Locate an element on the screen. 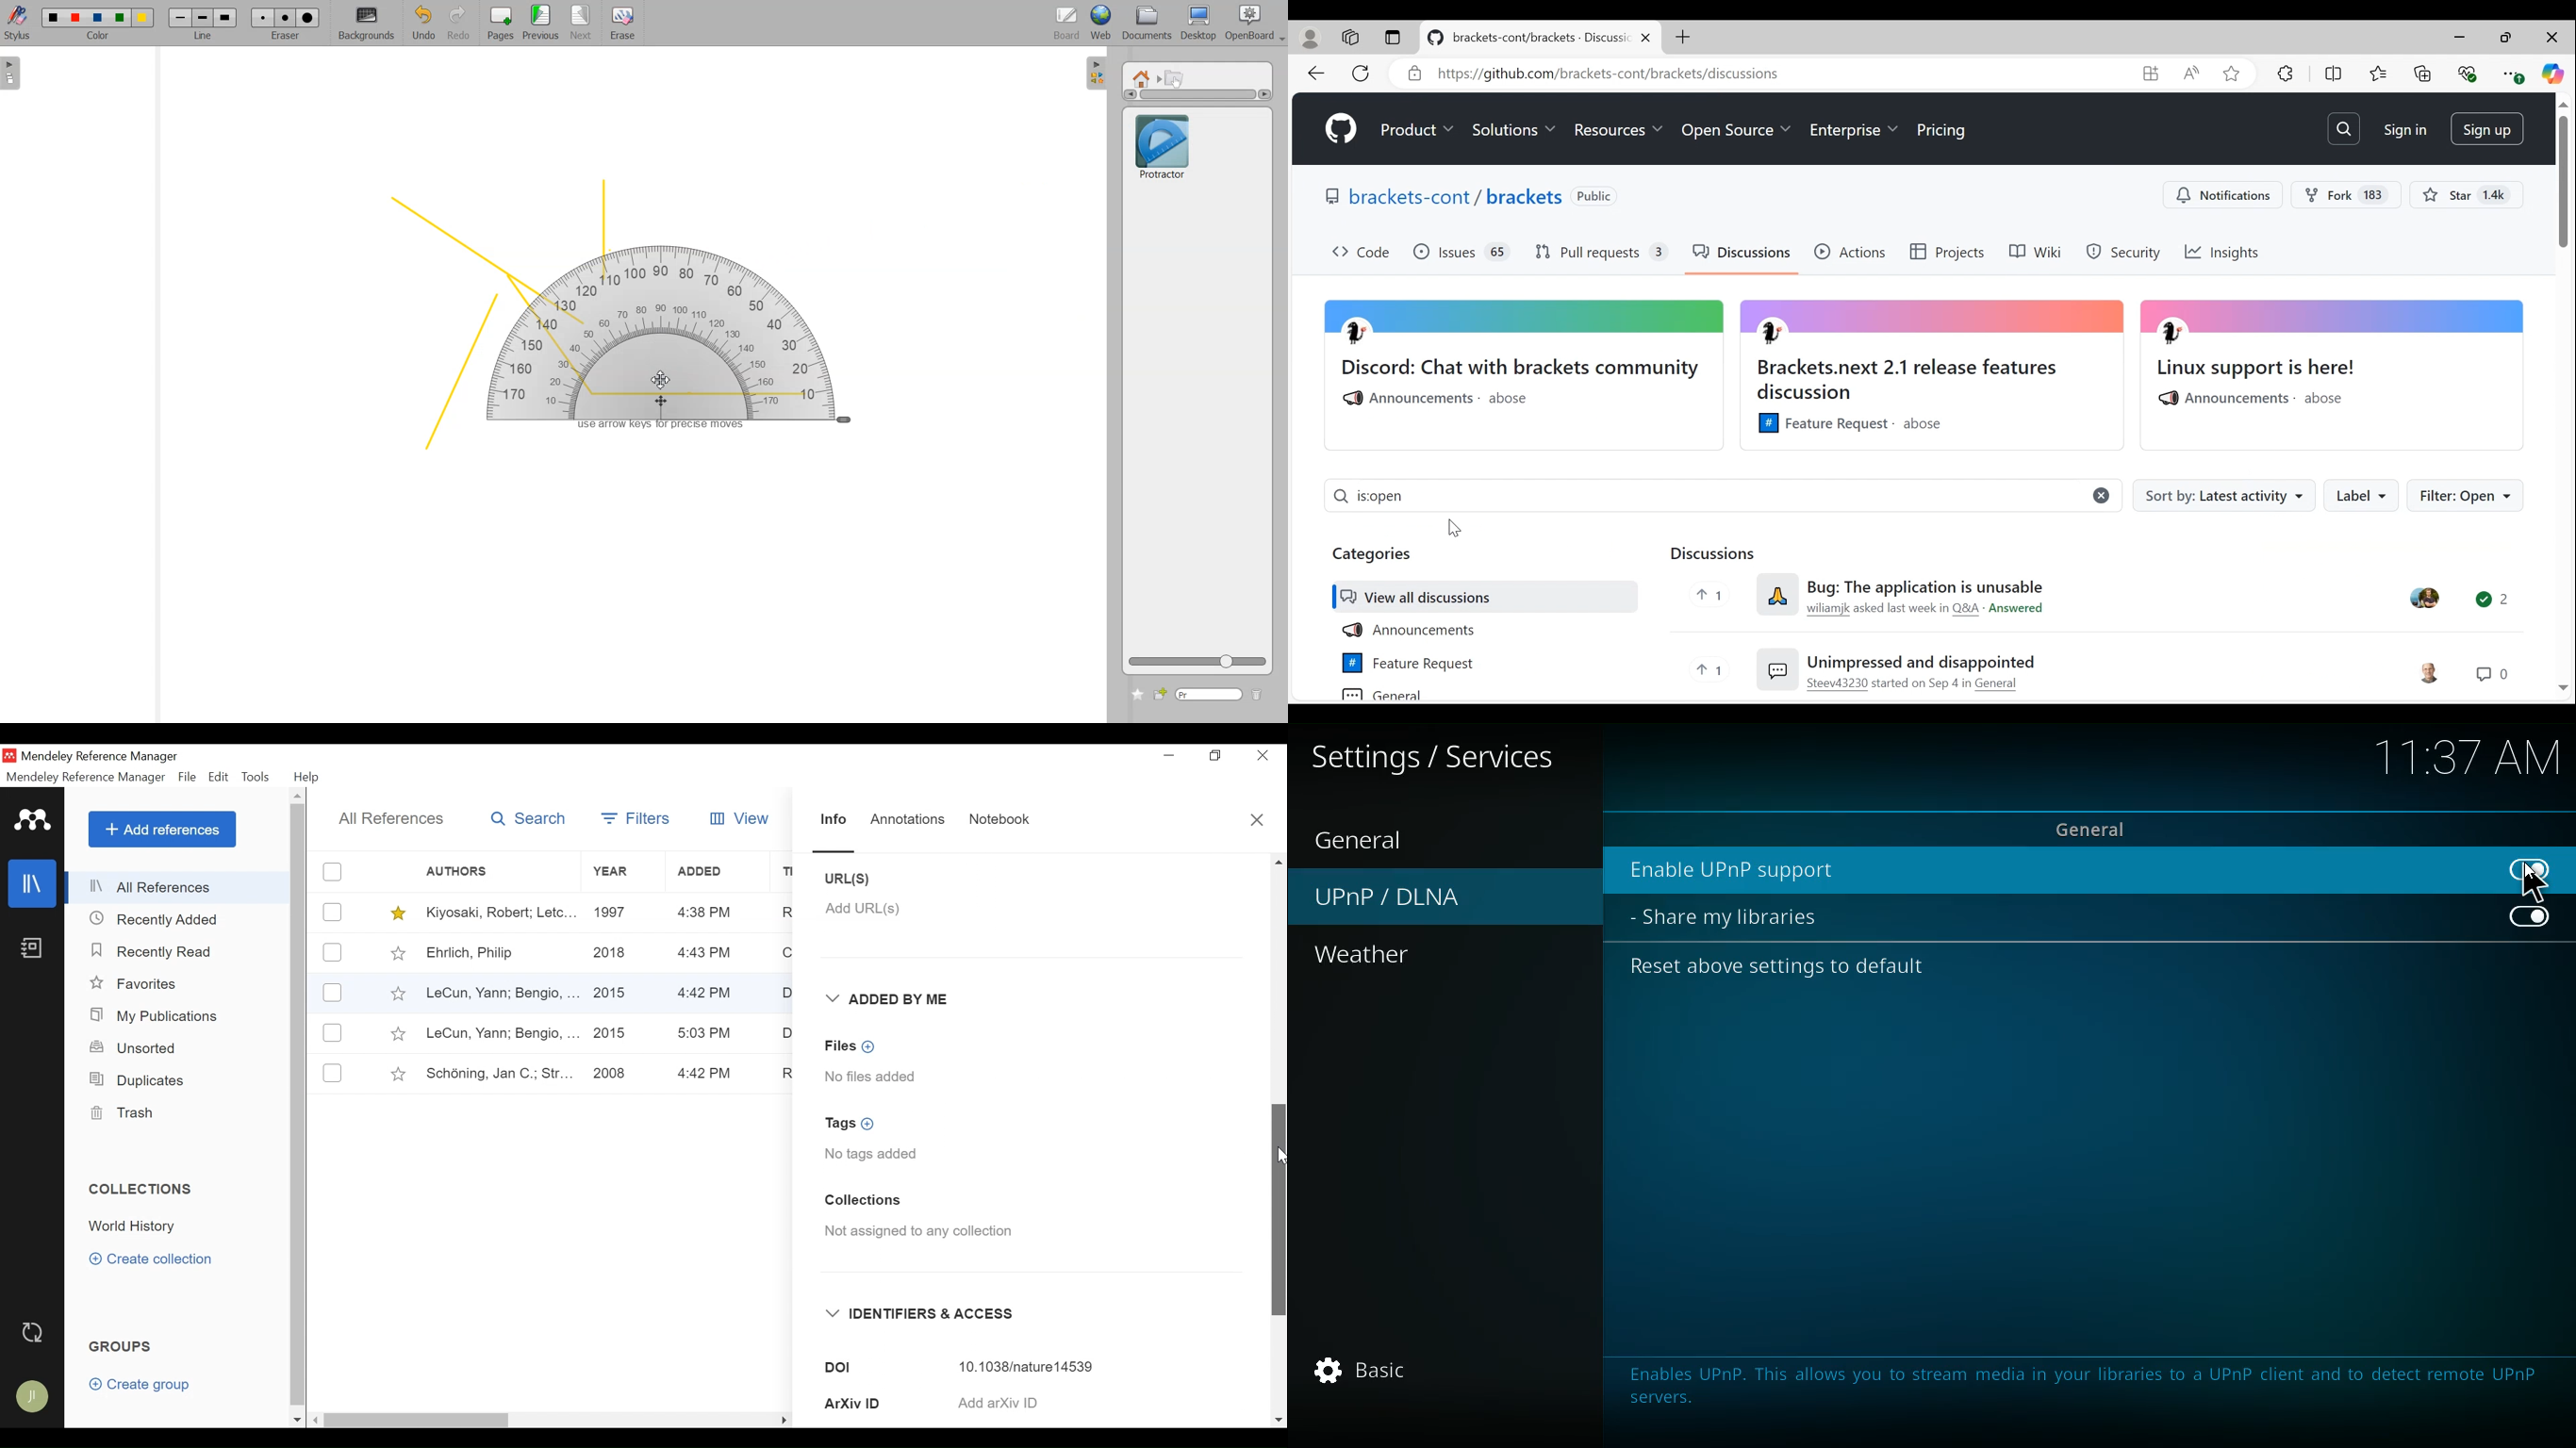  Navigate back is located at coordinates (1318, 74).